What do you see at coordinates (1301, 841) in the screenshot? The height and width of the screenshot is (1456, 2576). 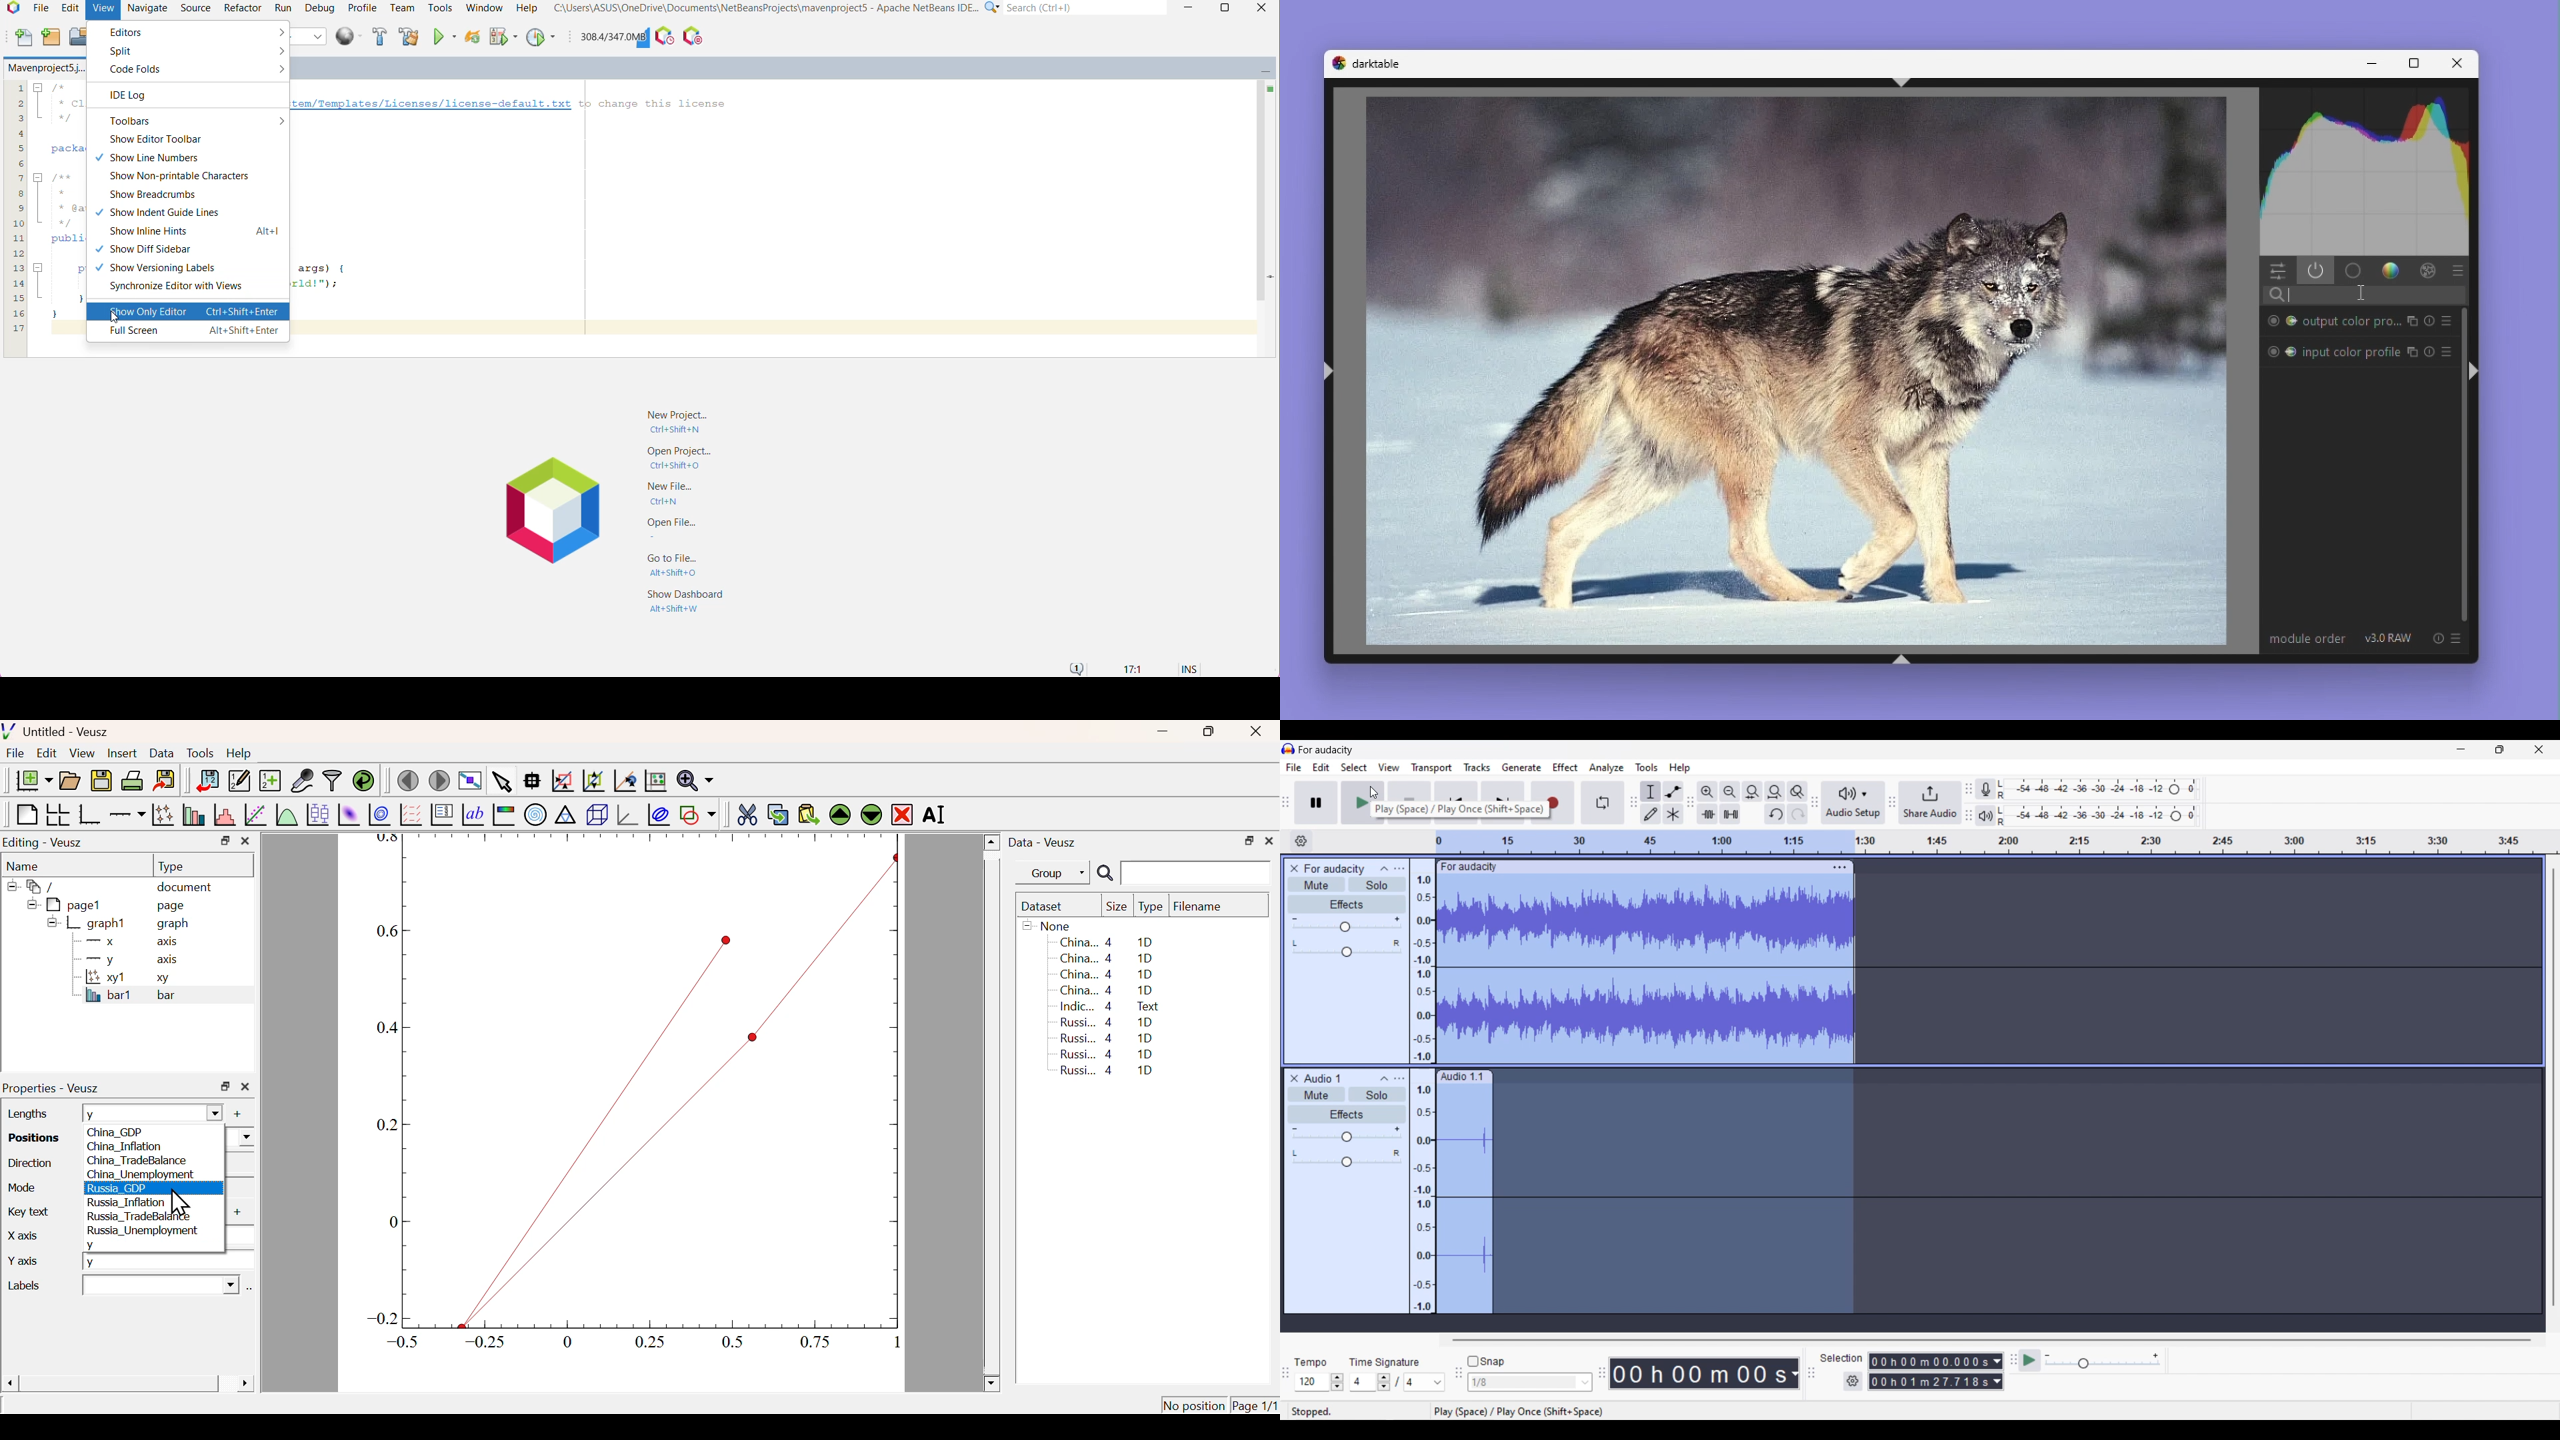 I see `Timeline settings` at bounding box center [1301, 841].